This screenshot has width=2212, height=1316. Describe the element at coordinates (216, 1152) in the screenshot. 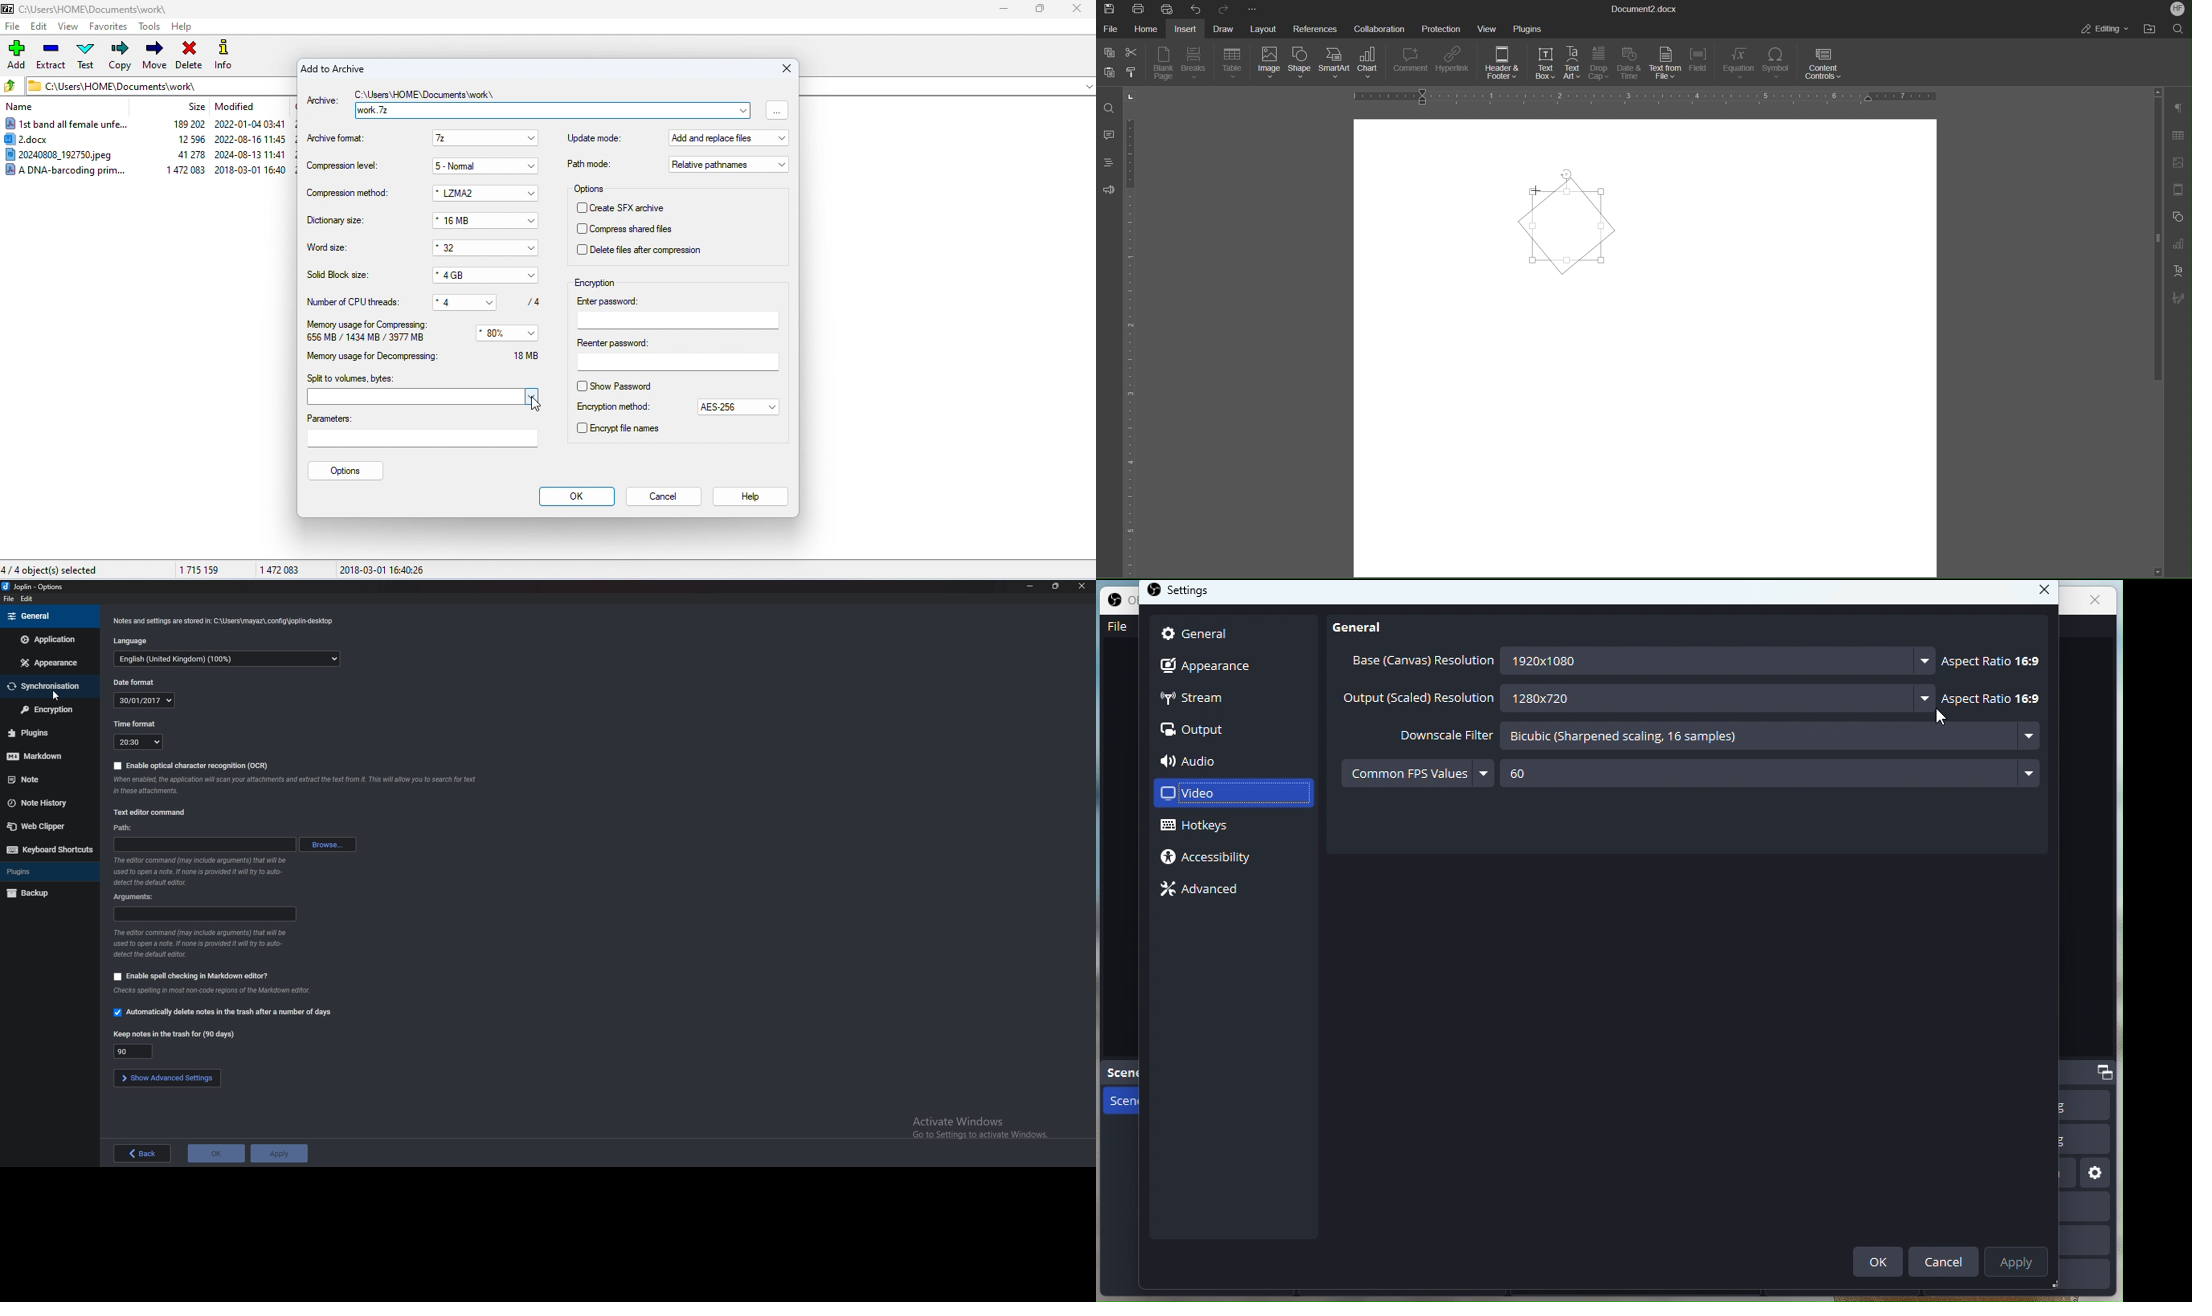

I see `ok` at that location.